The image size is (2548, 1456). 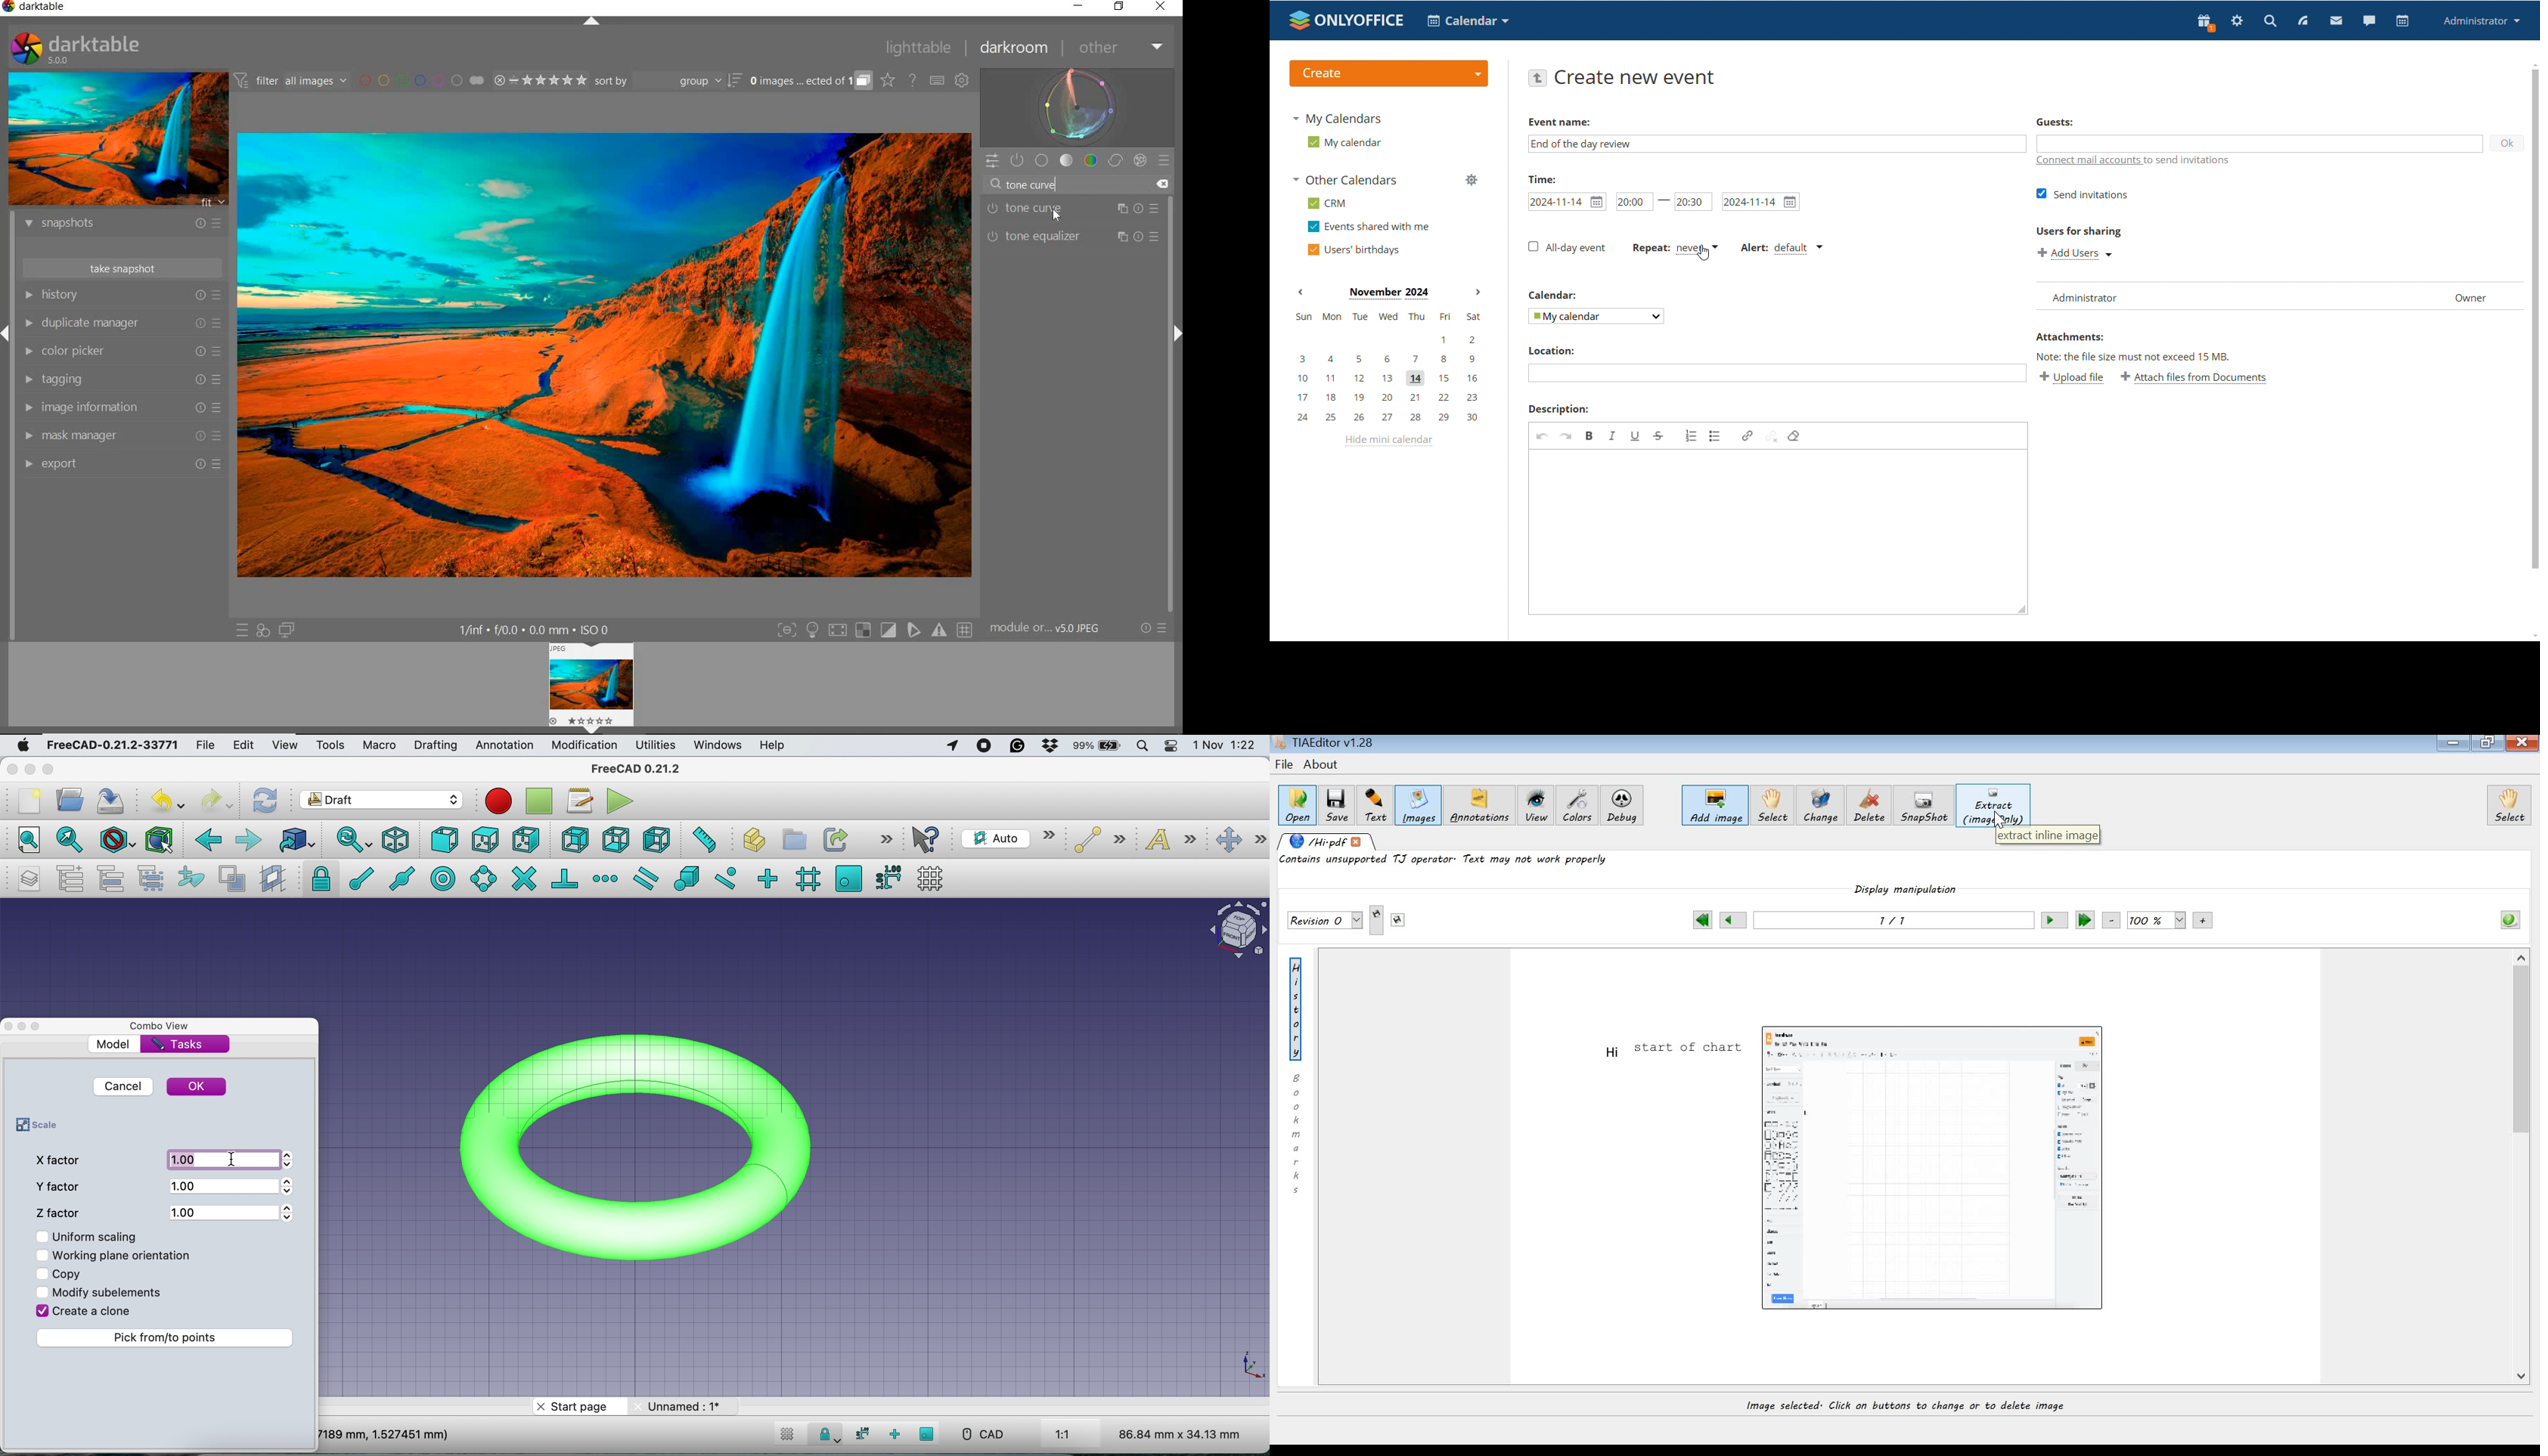 I want to click on DISPLAY A SECOND DARKROOM IMAGE WINDOW, so click(x=287, y=630).